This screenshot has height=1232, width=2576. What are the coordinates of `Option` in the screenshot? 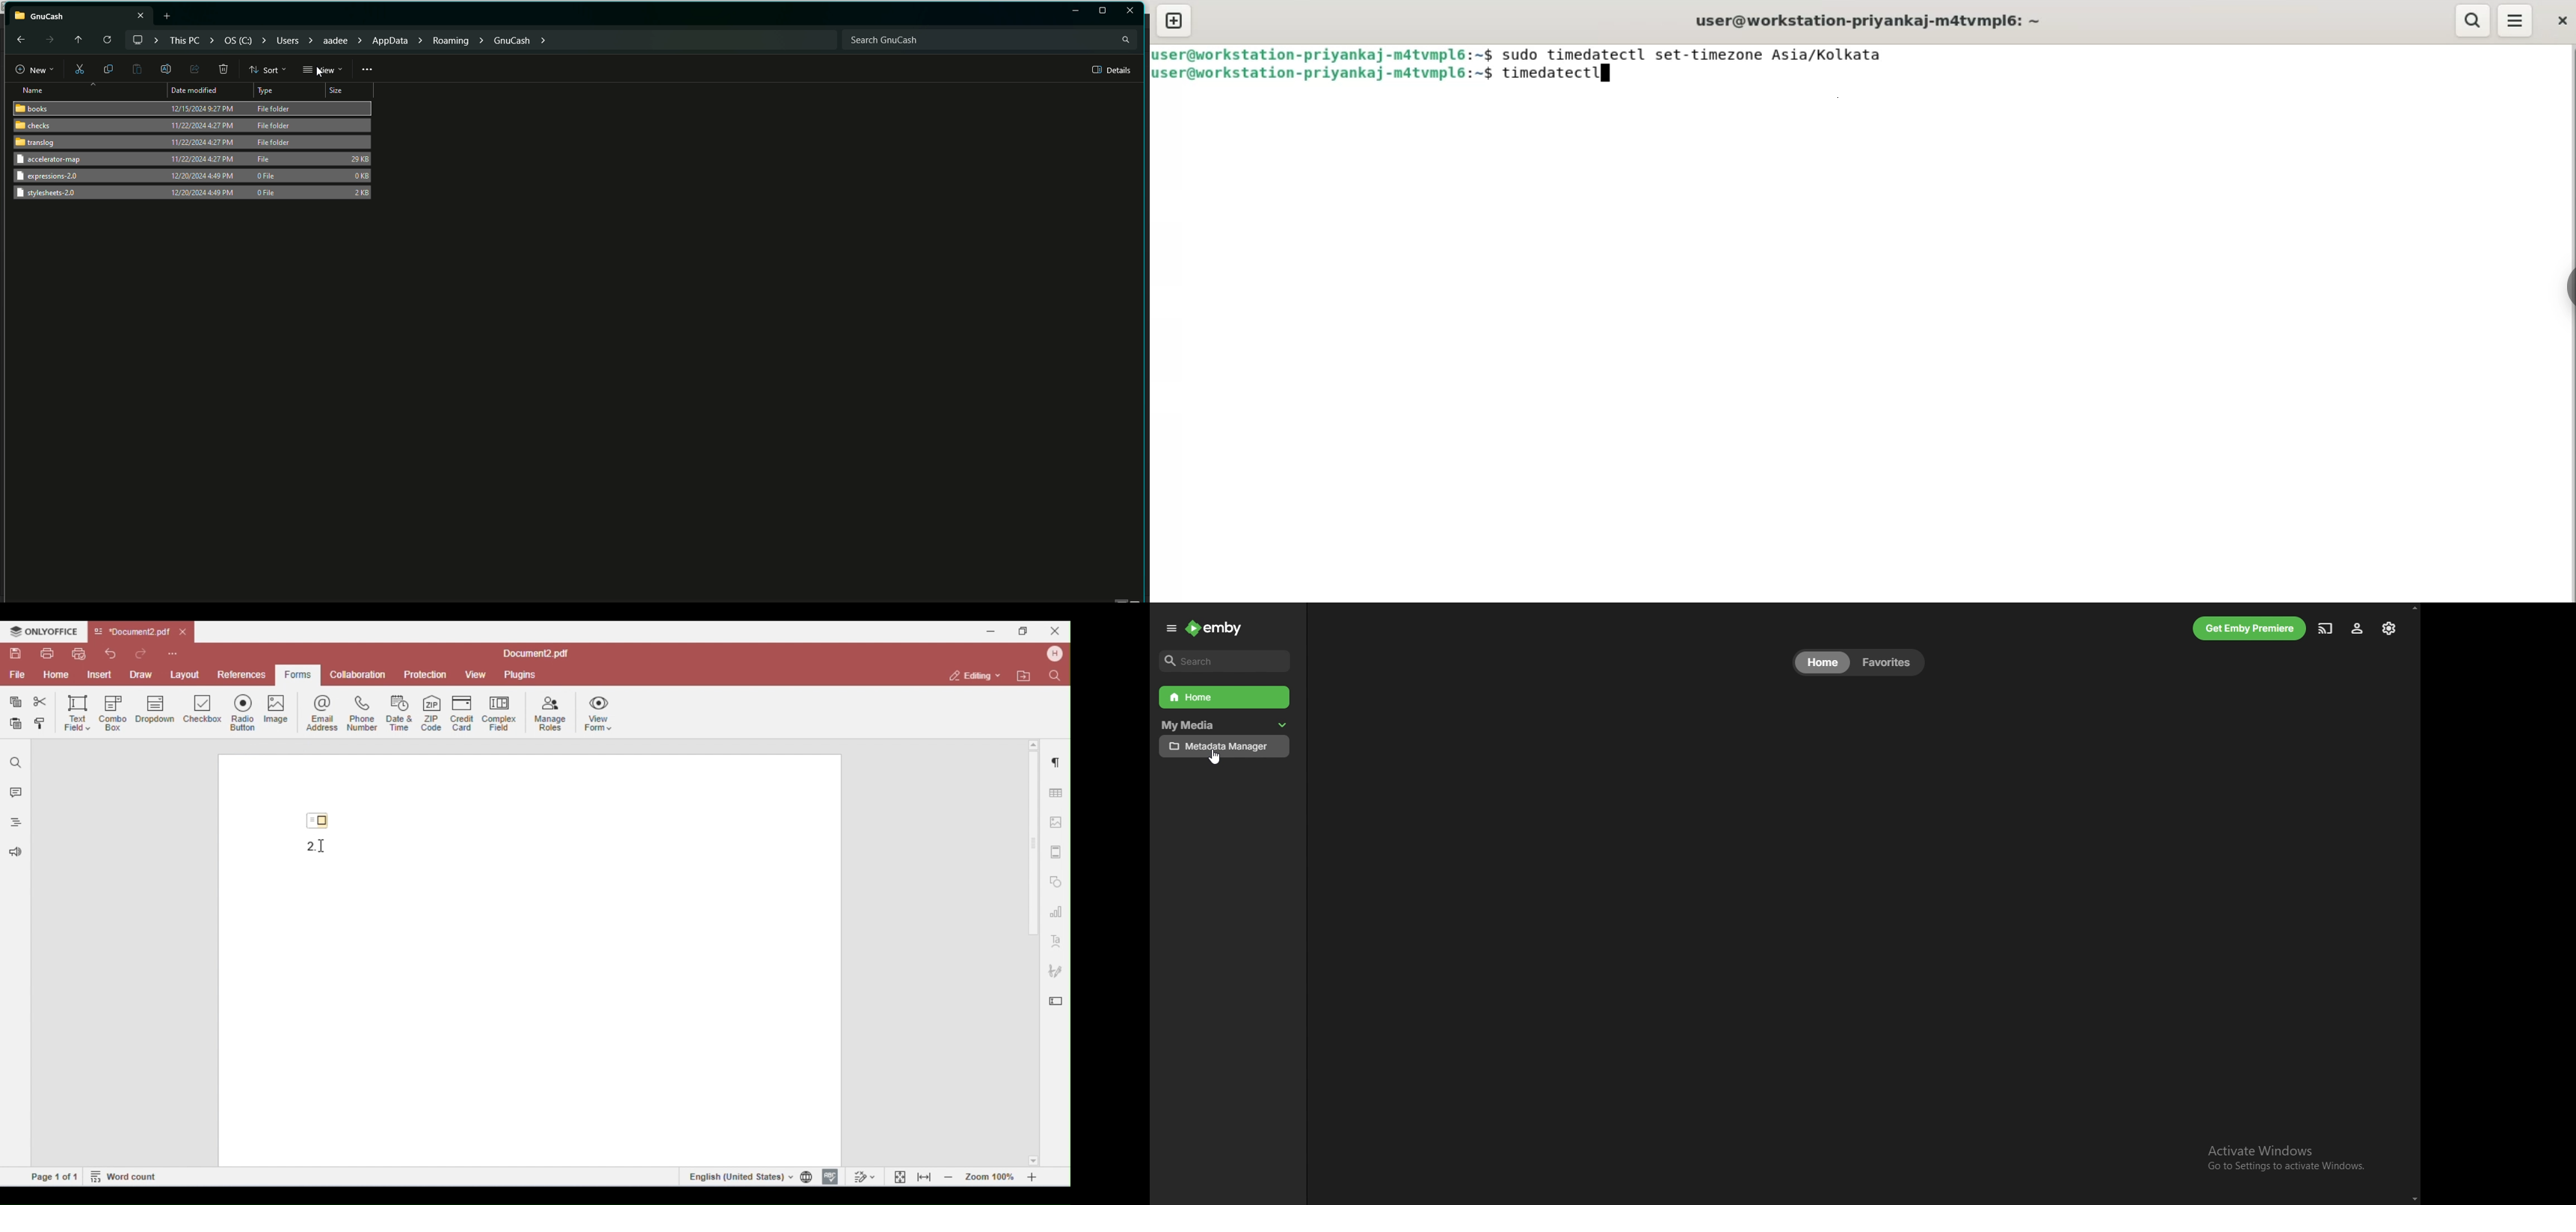 It's located at (368, 69).